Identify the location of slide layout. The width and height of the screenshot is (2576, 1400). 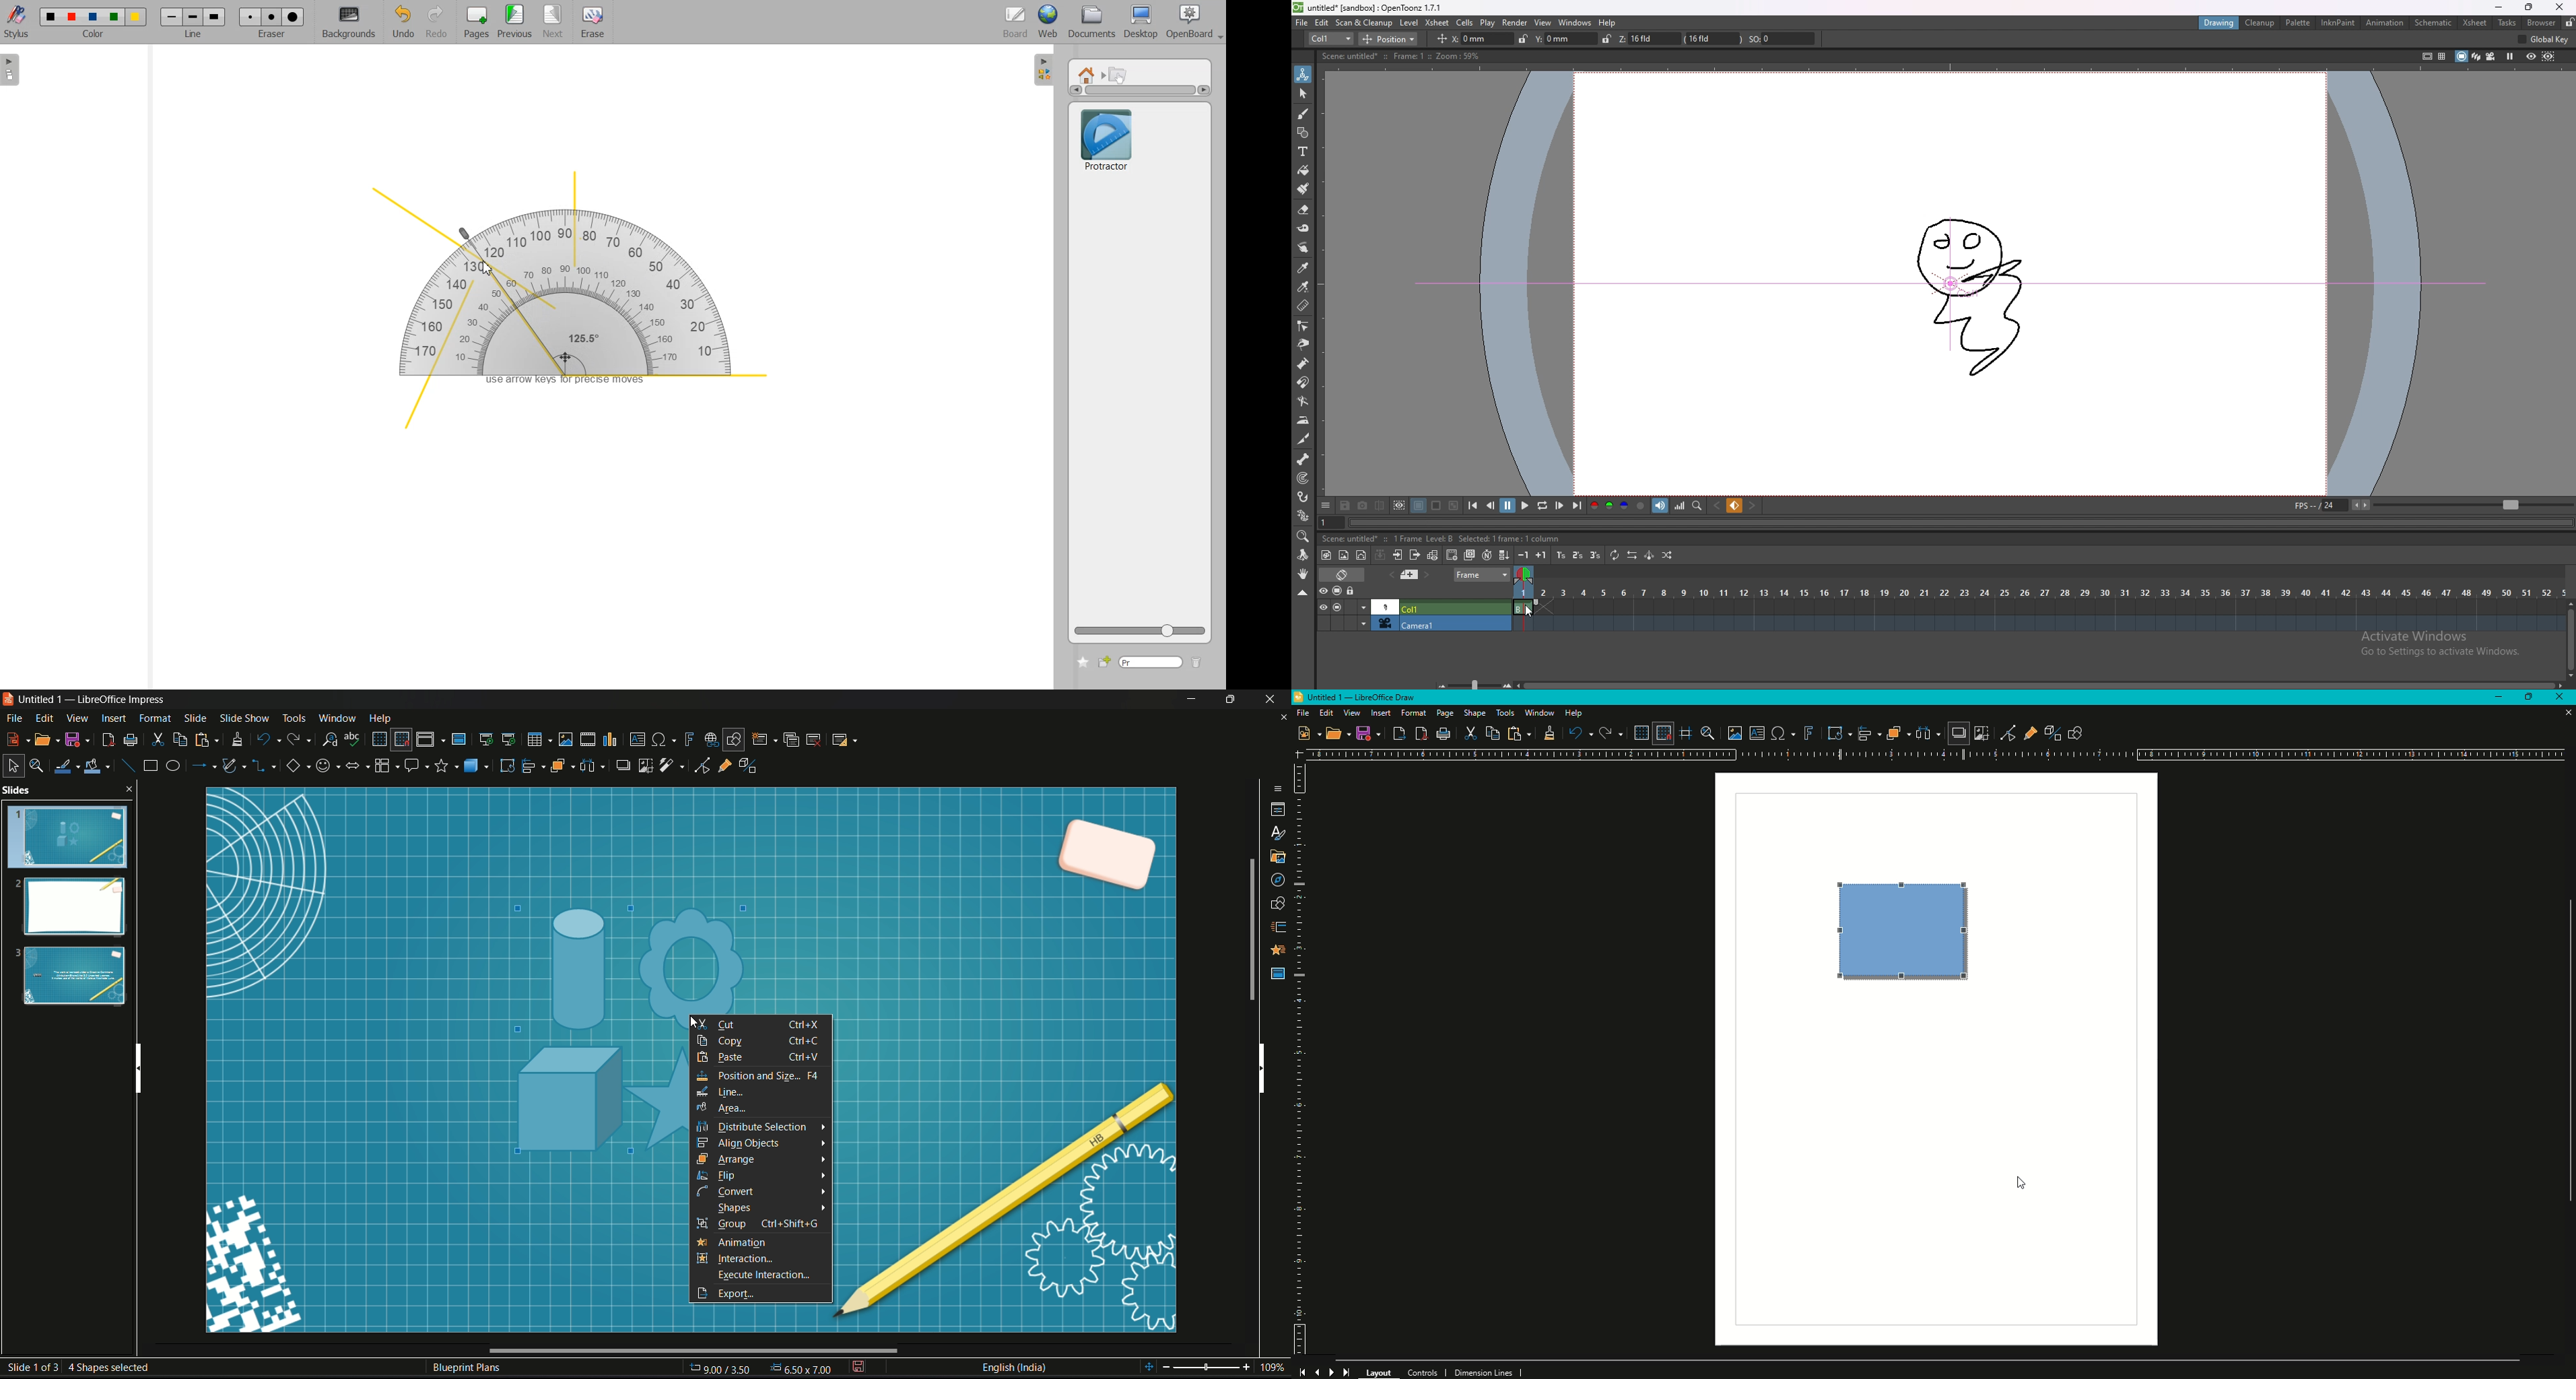
(843, 739).